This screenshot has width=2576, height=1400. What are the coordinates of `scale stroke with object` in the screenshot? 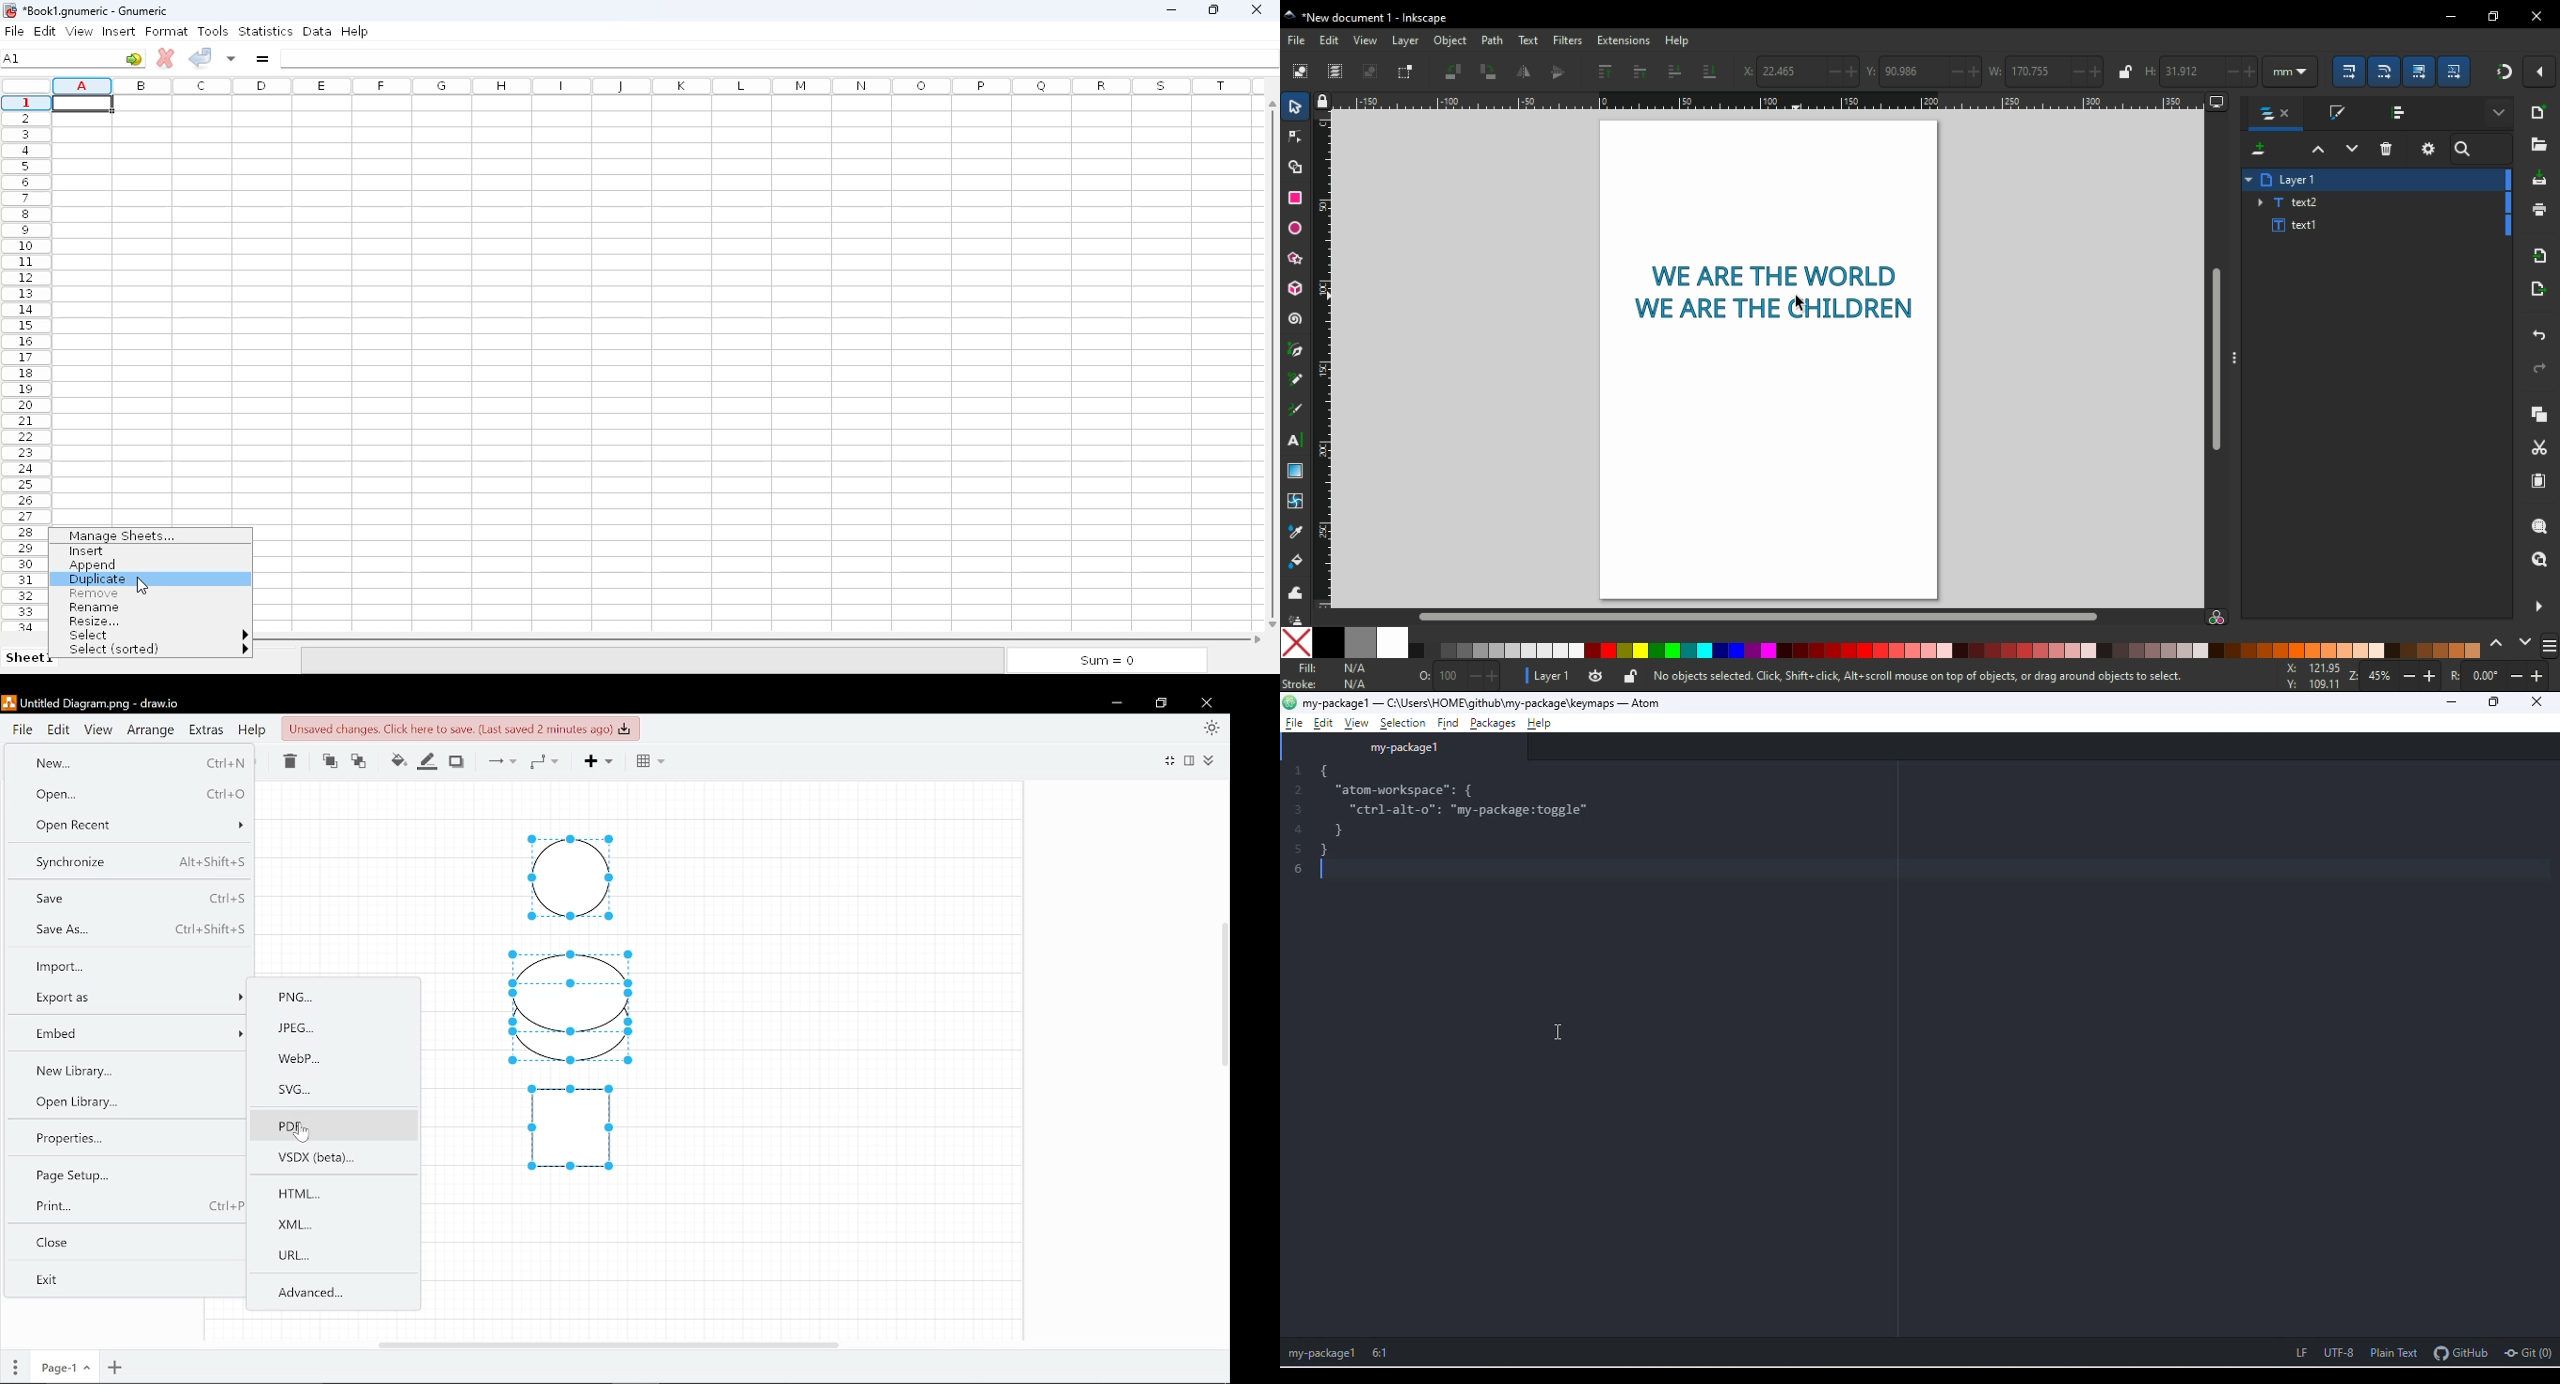 It's located at (2349, 71).